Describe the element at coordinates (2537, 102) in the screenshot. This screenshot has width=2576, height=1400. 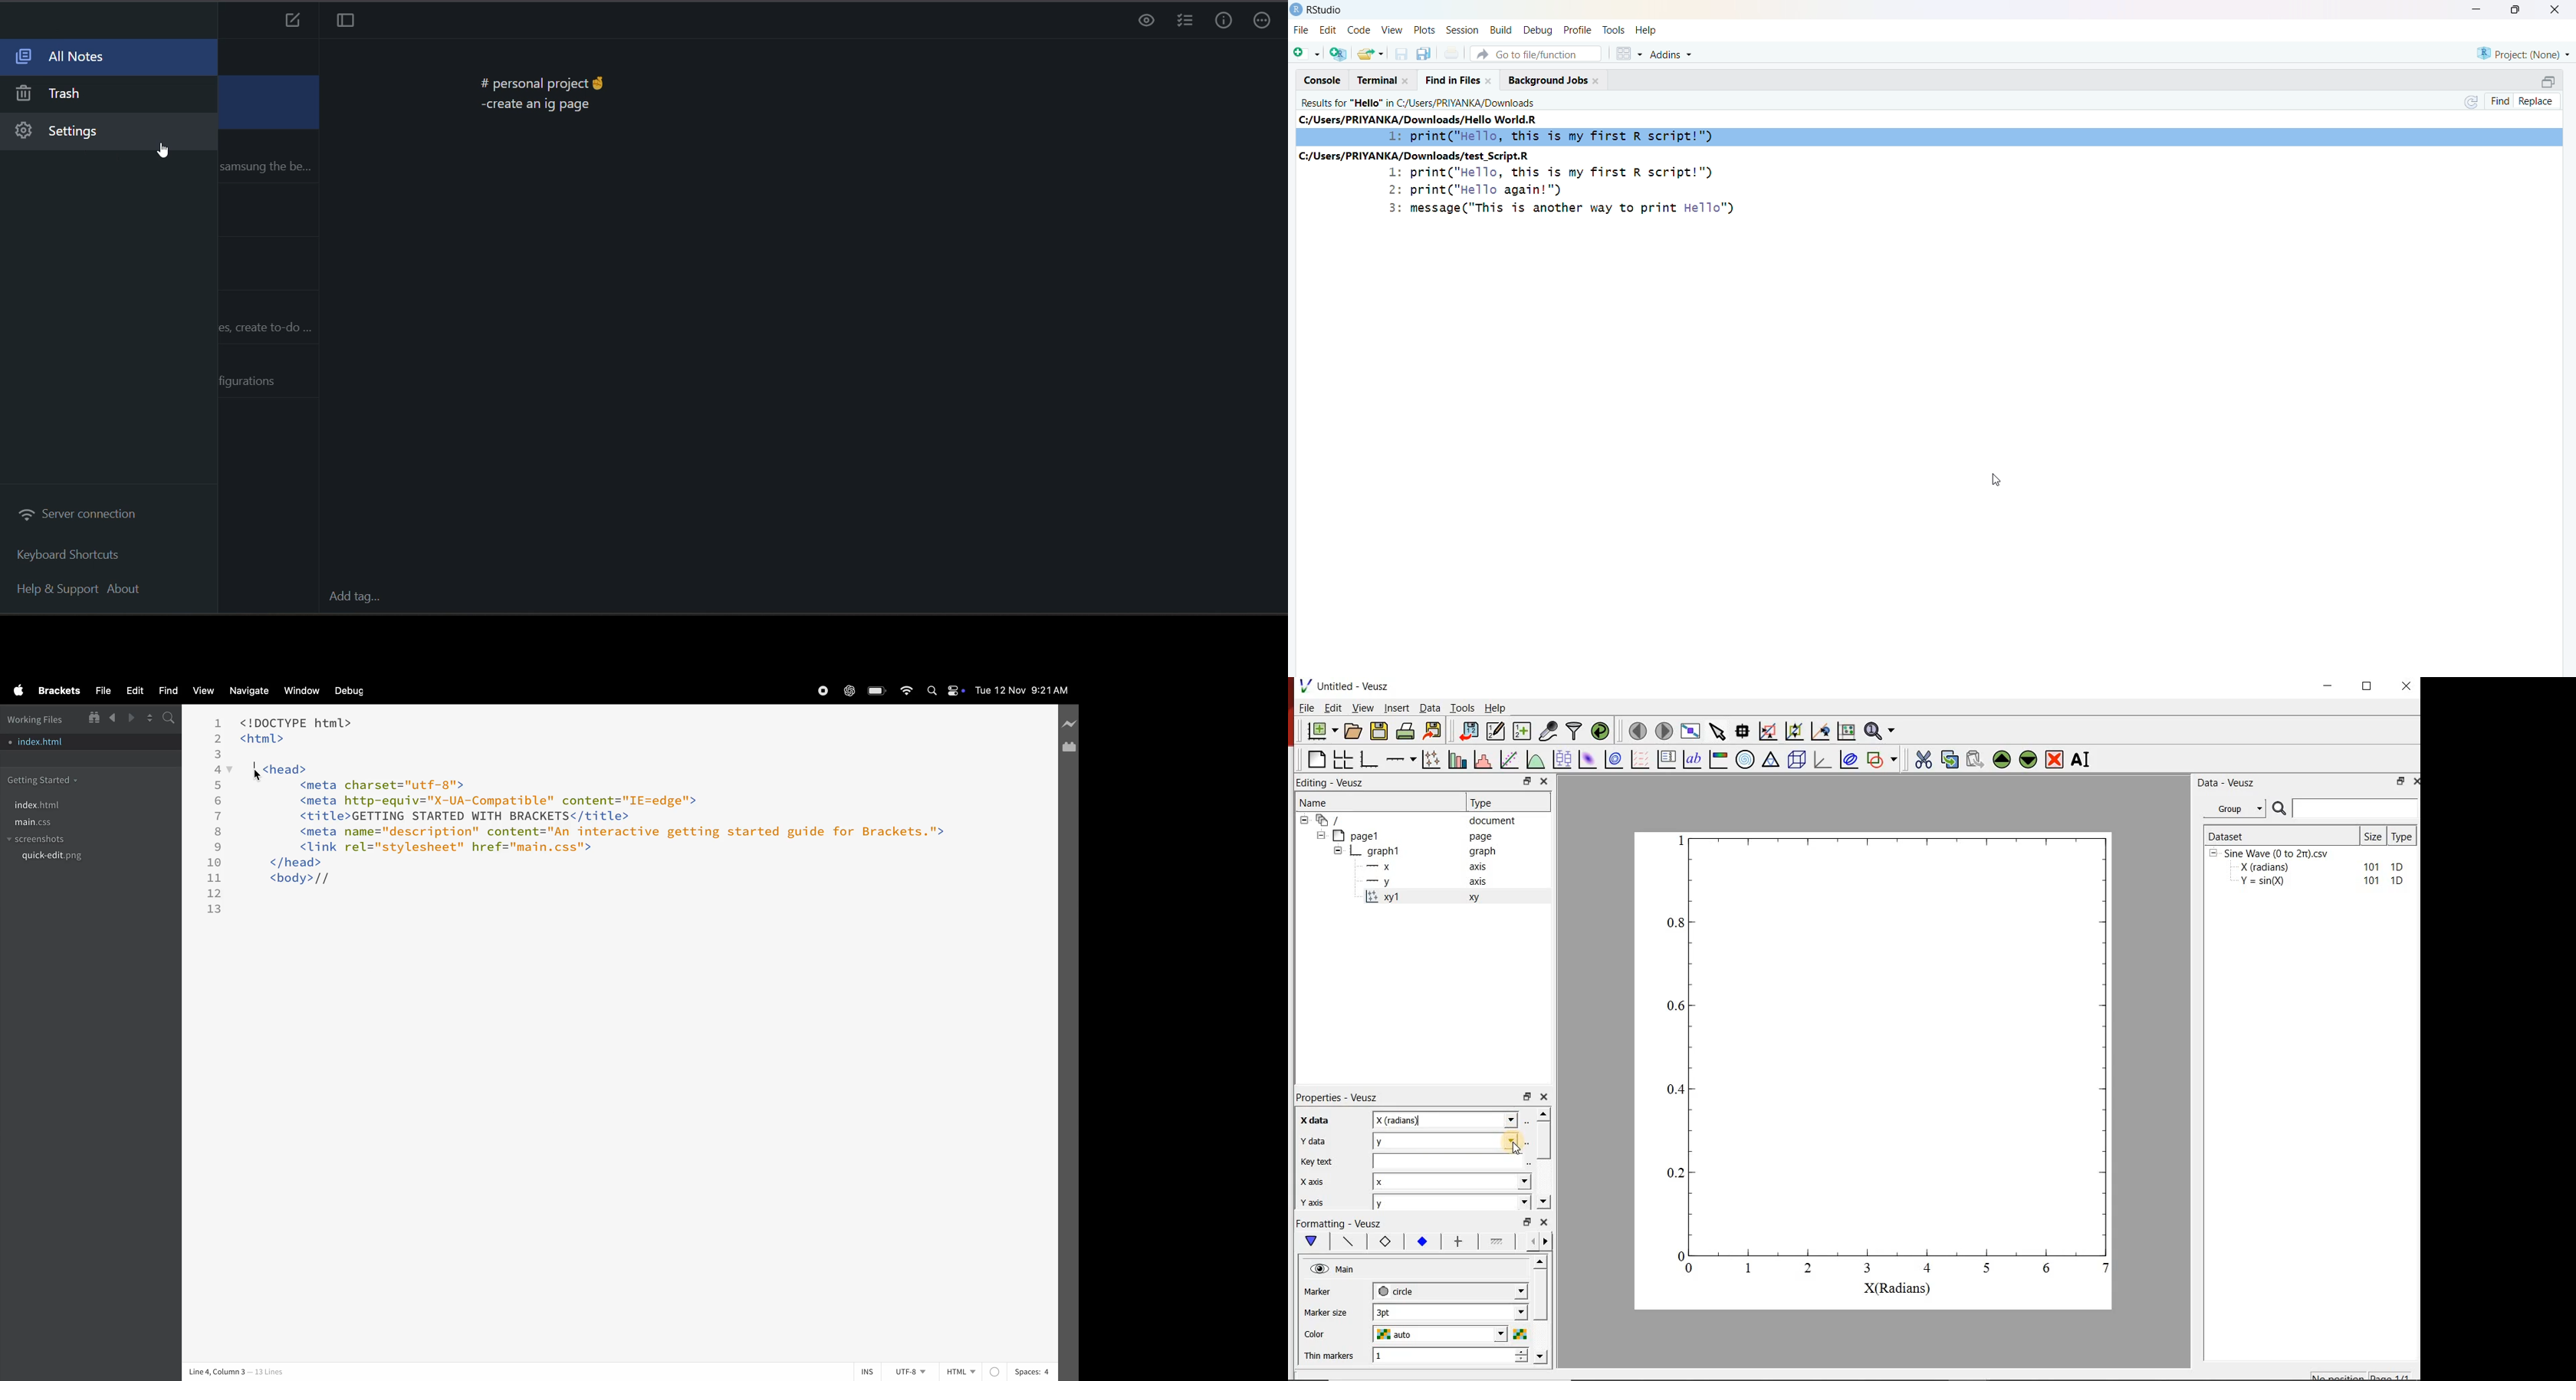
I see `Replace` at that location.